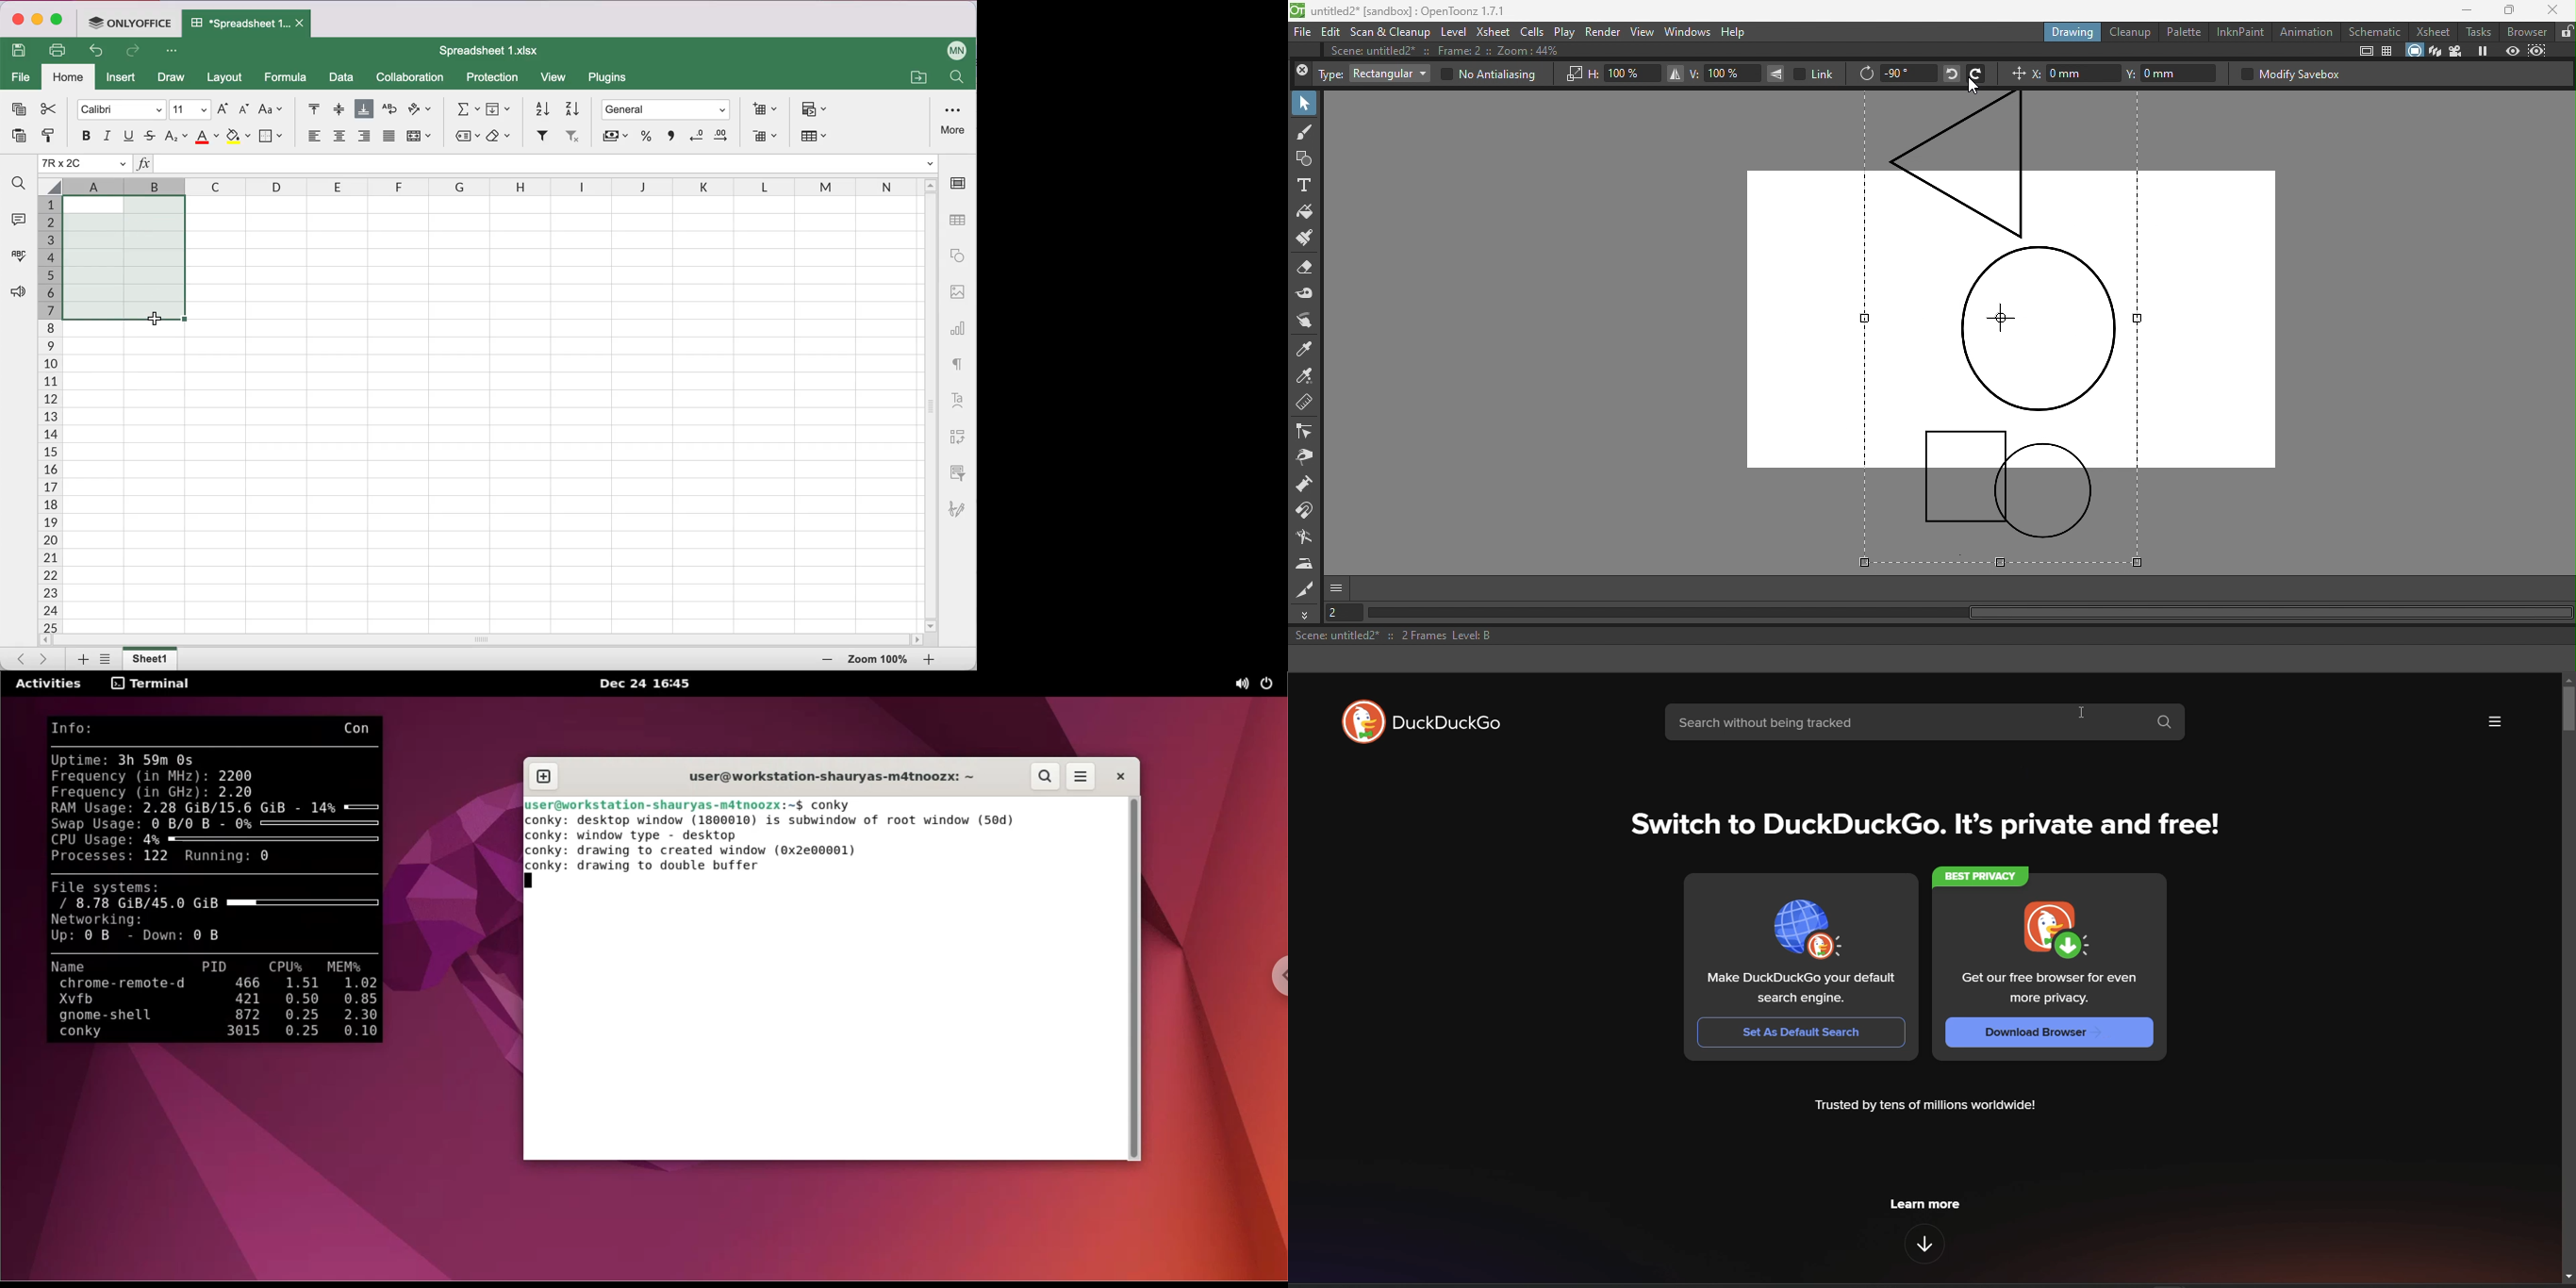 The height and width of the screenshot is (1288, 2576). Describe the element at coordinates (151, 319) in the screenshot. I see `Cursor` at that location.